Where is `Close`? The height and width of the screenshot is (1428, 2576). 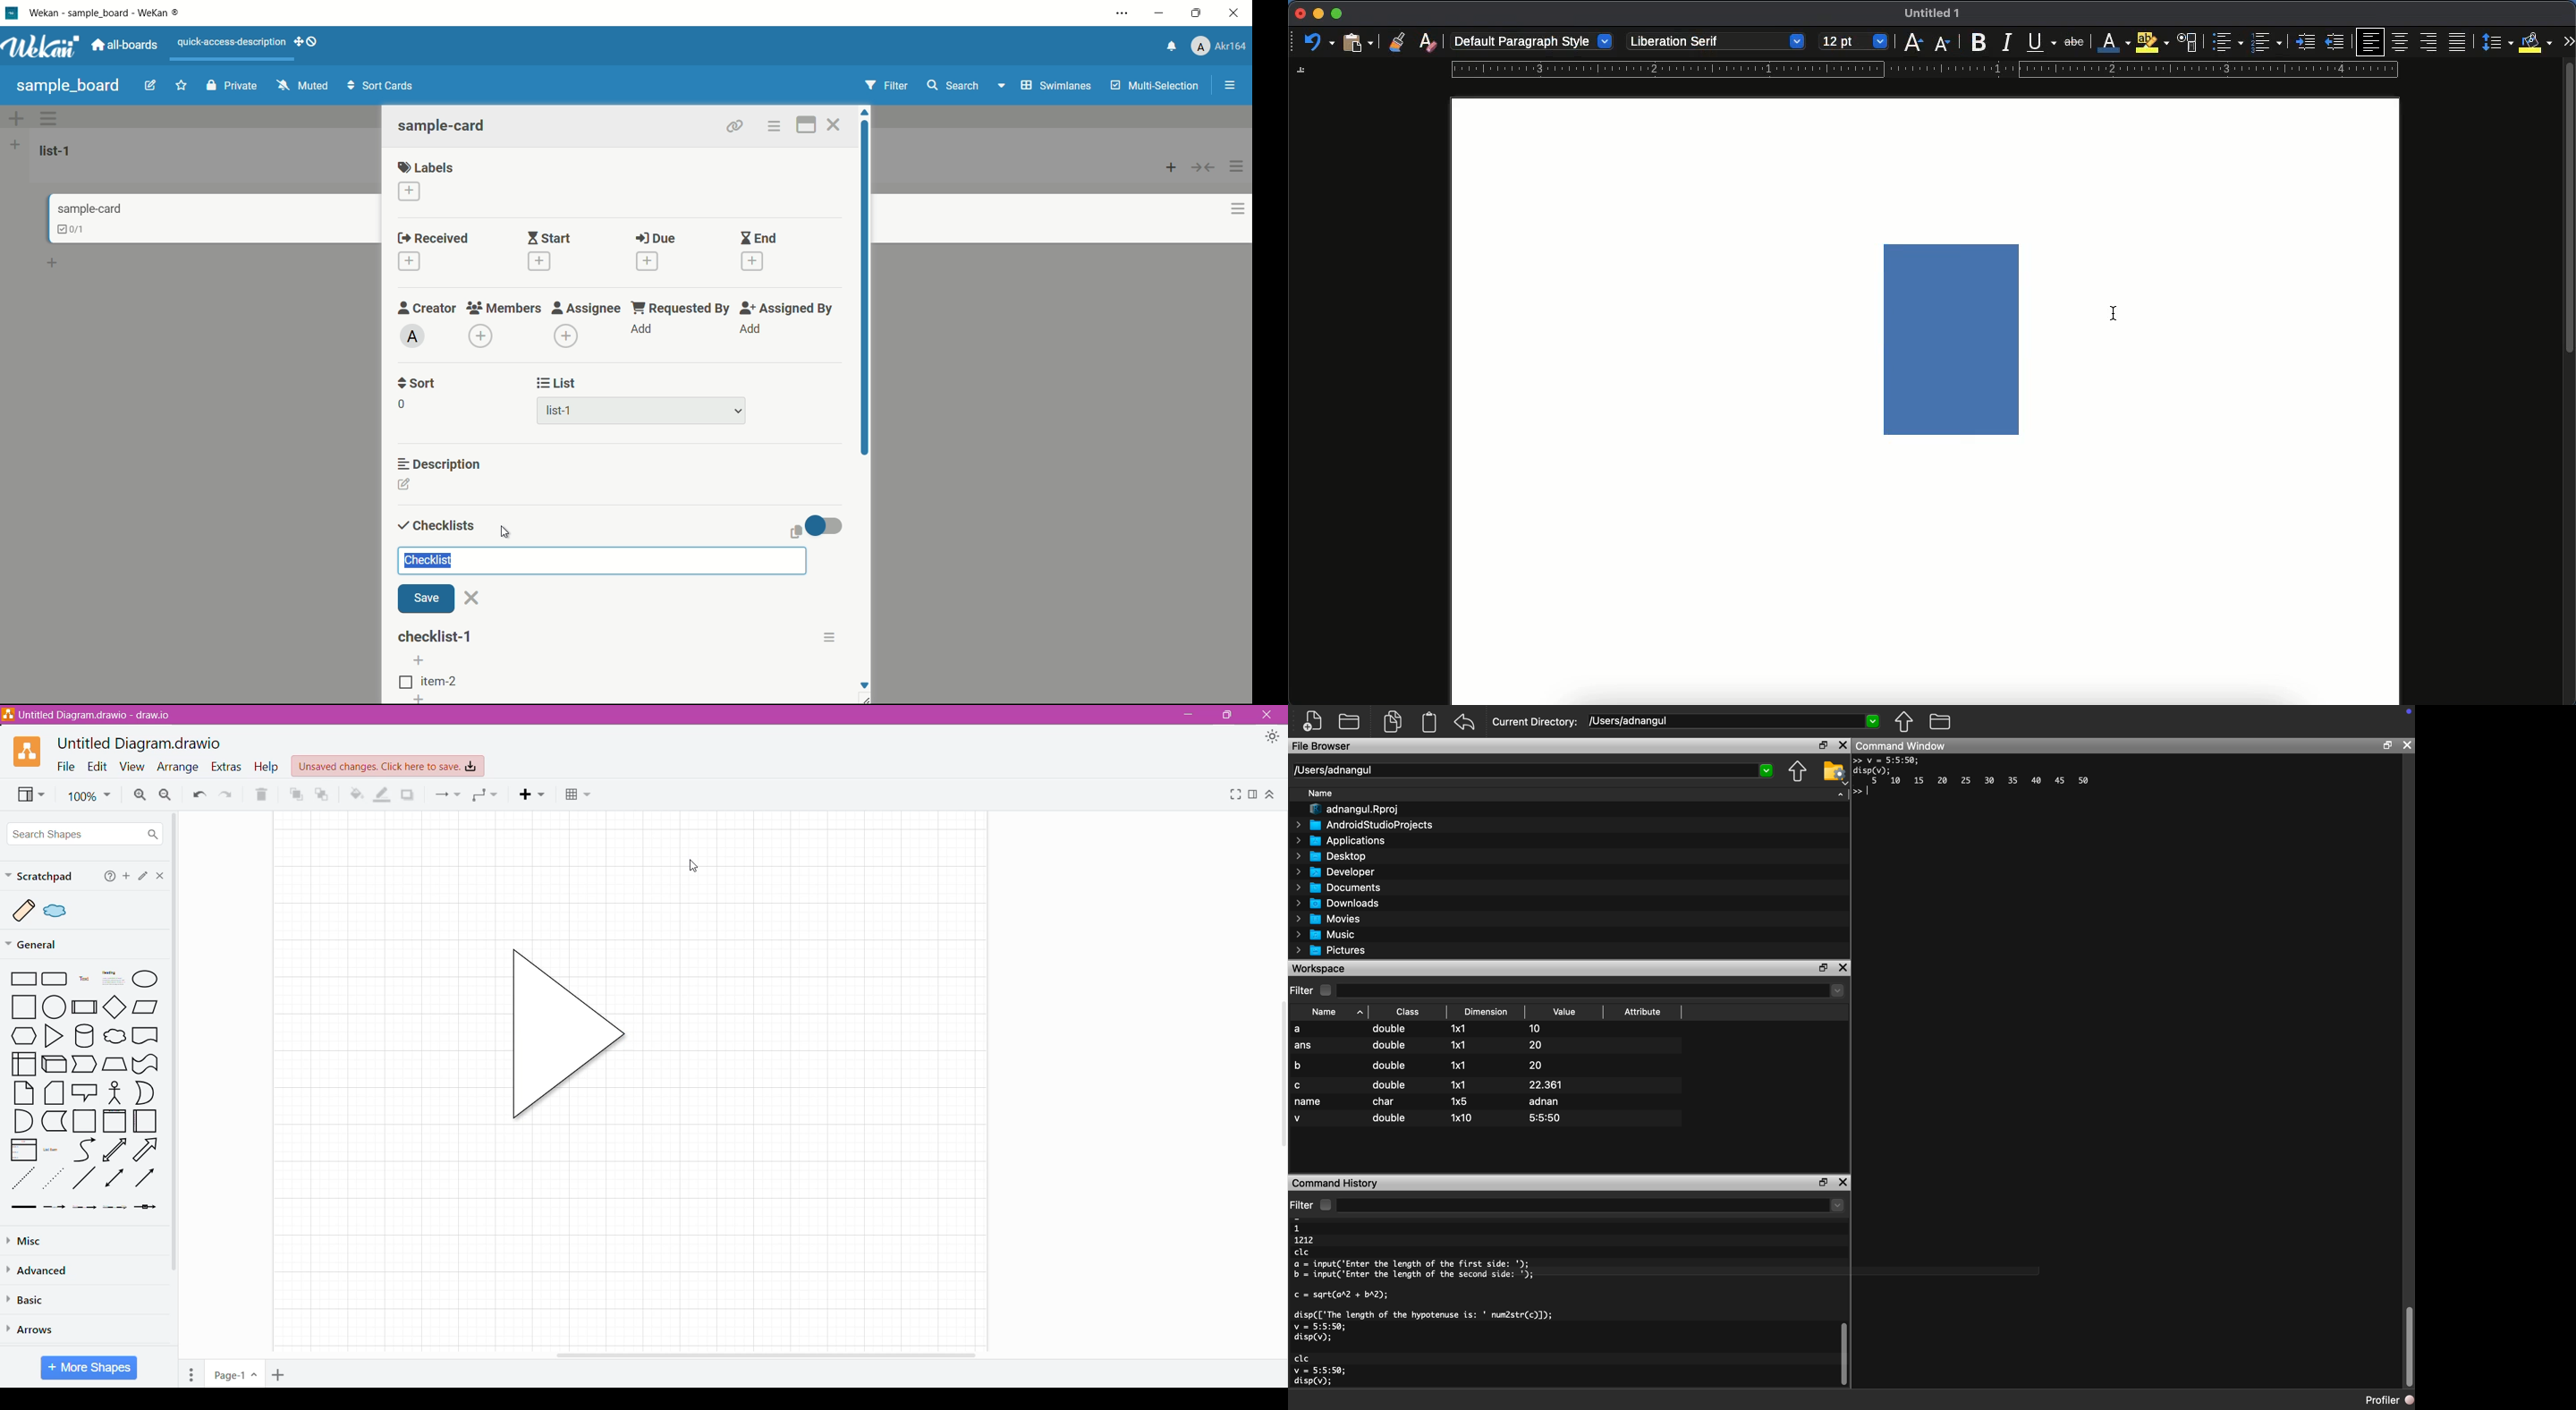
Close is located at coordinates (1843, 745).